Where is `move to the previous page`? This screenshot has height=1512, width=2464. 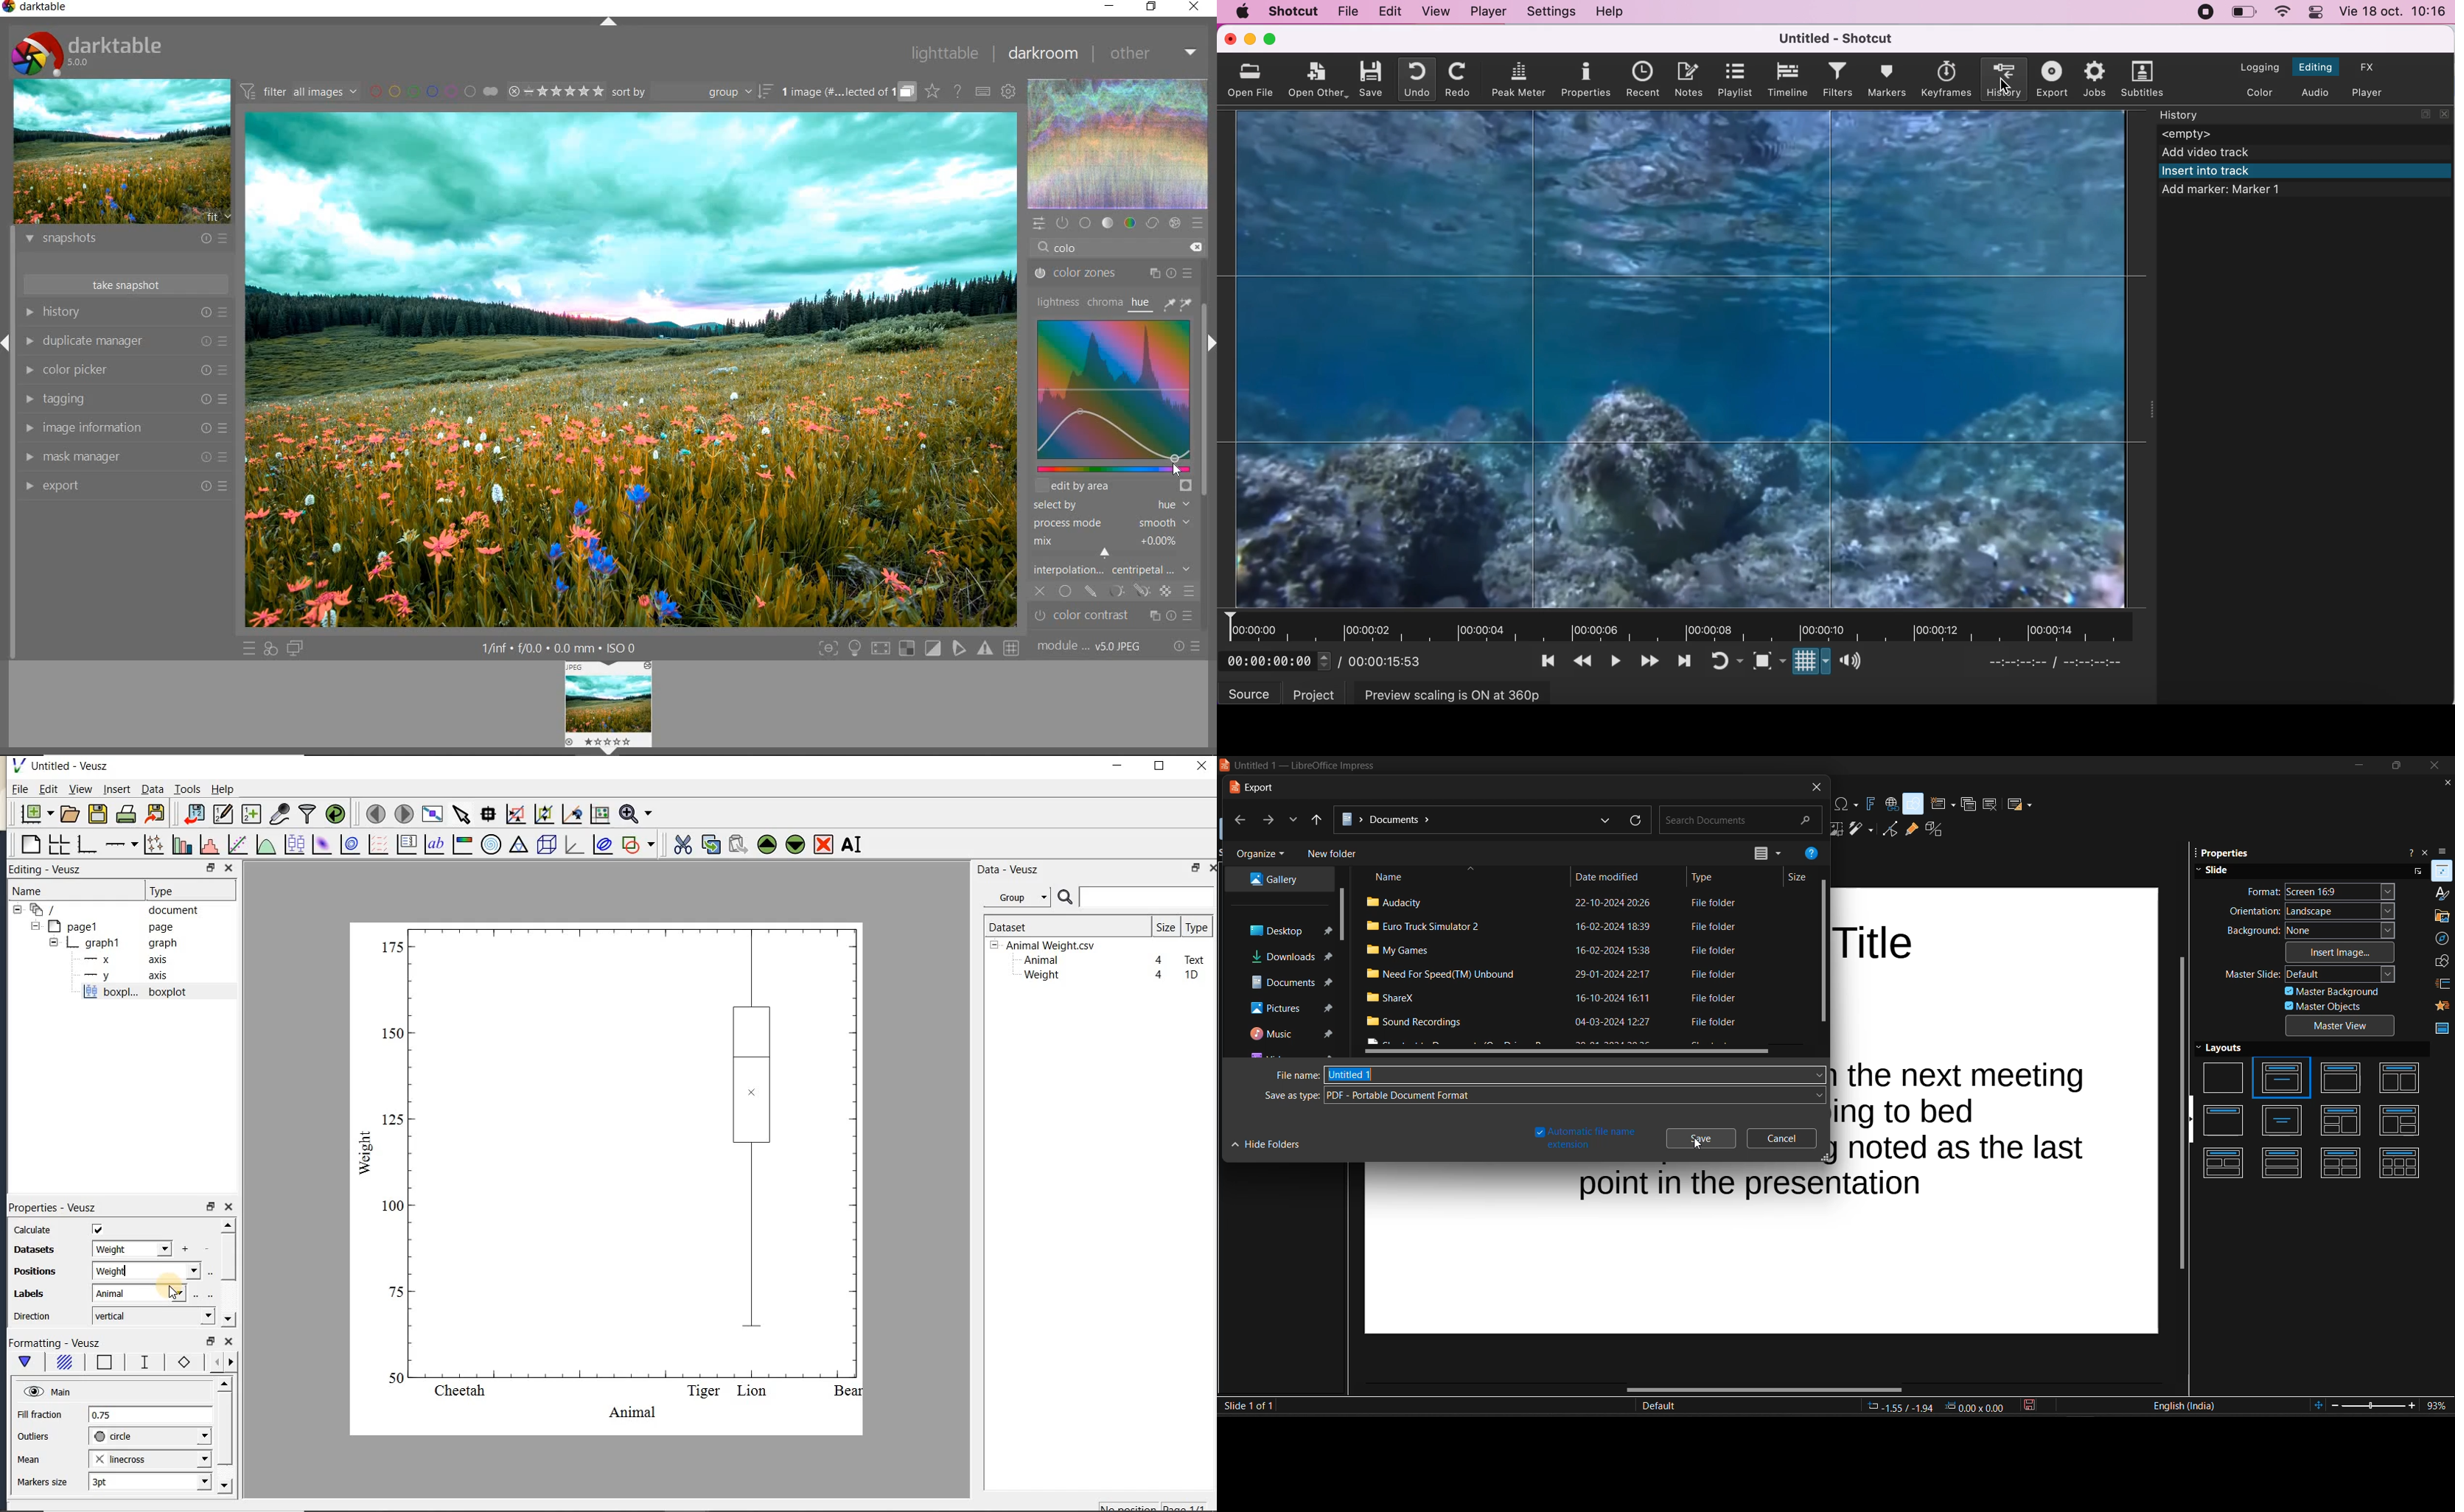 move to the previous page is located at coordinates (373, 812).